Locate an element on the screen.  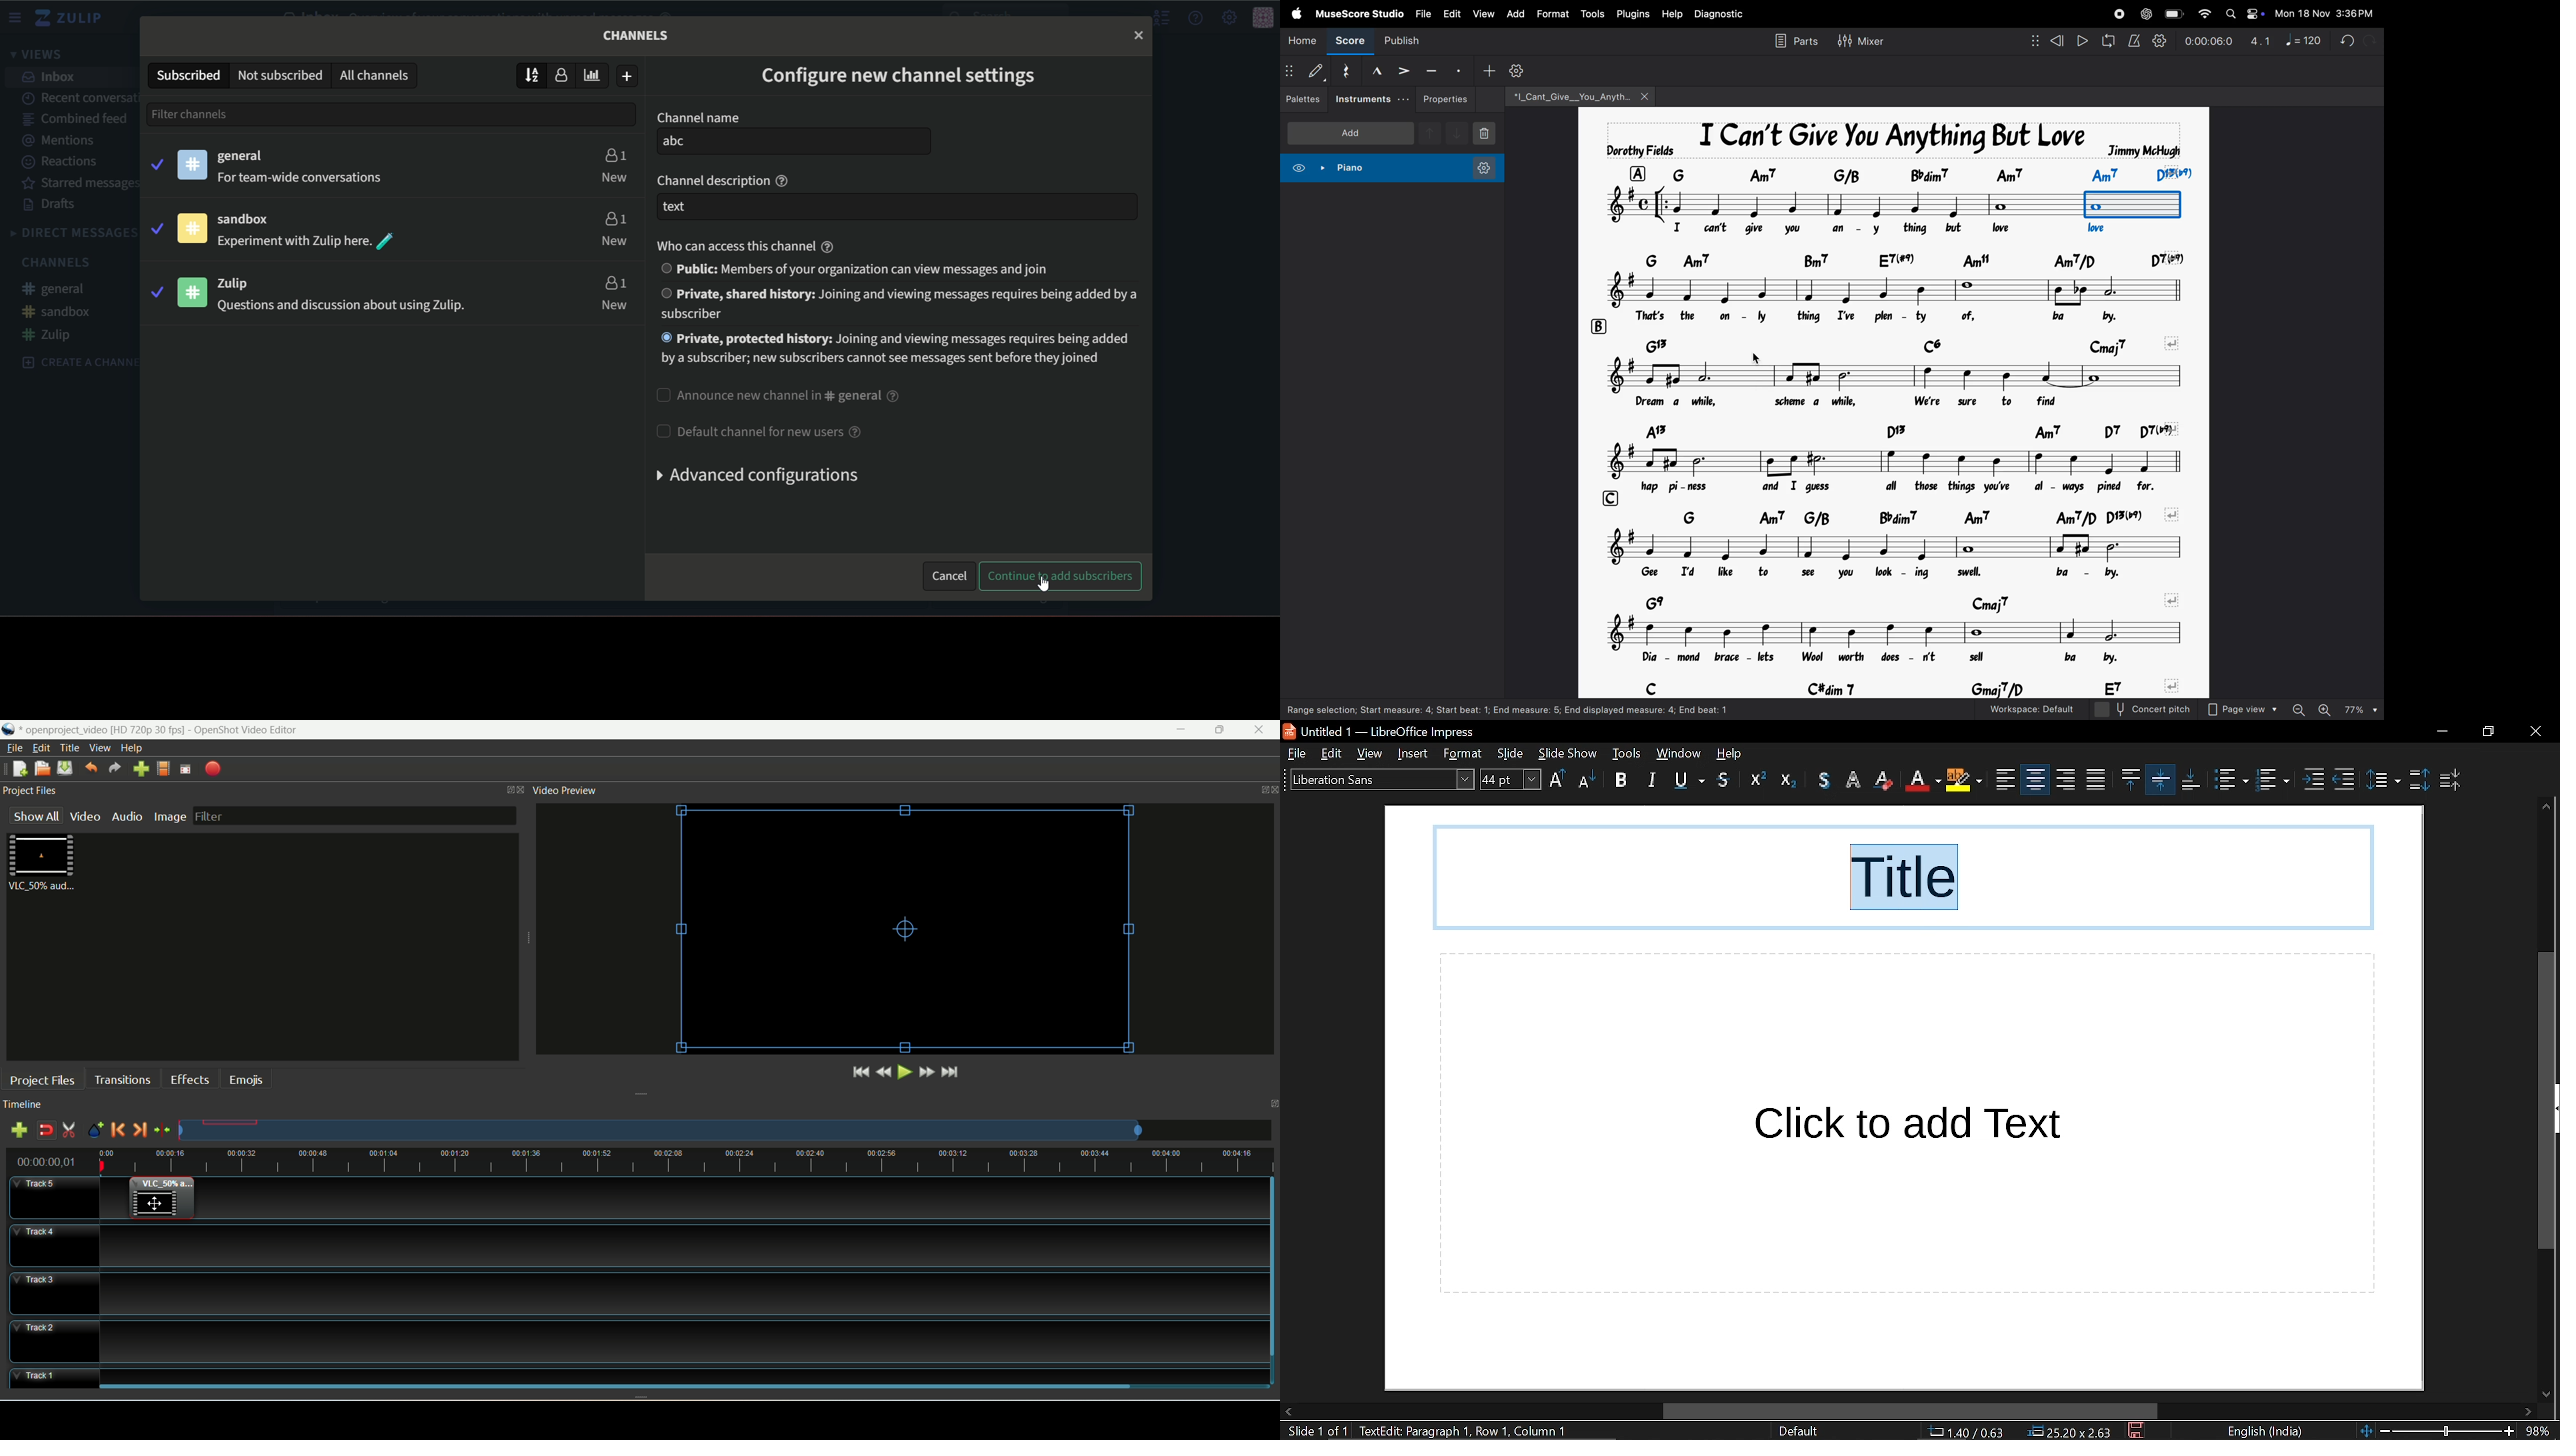
disable snapping is located at coordinates (45, 1130).